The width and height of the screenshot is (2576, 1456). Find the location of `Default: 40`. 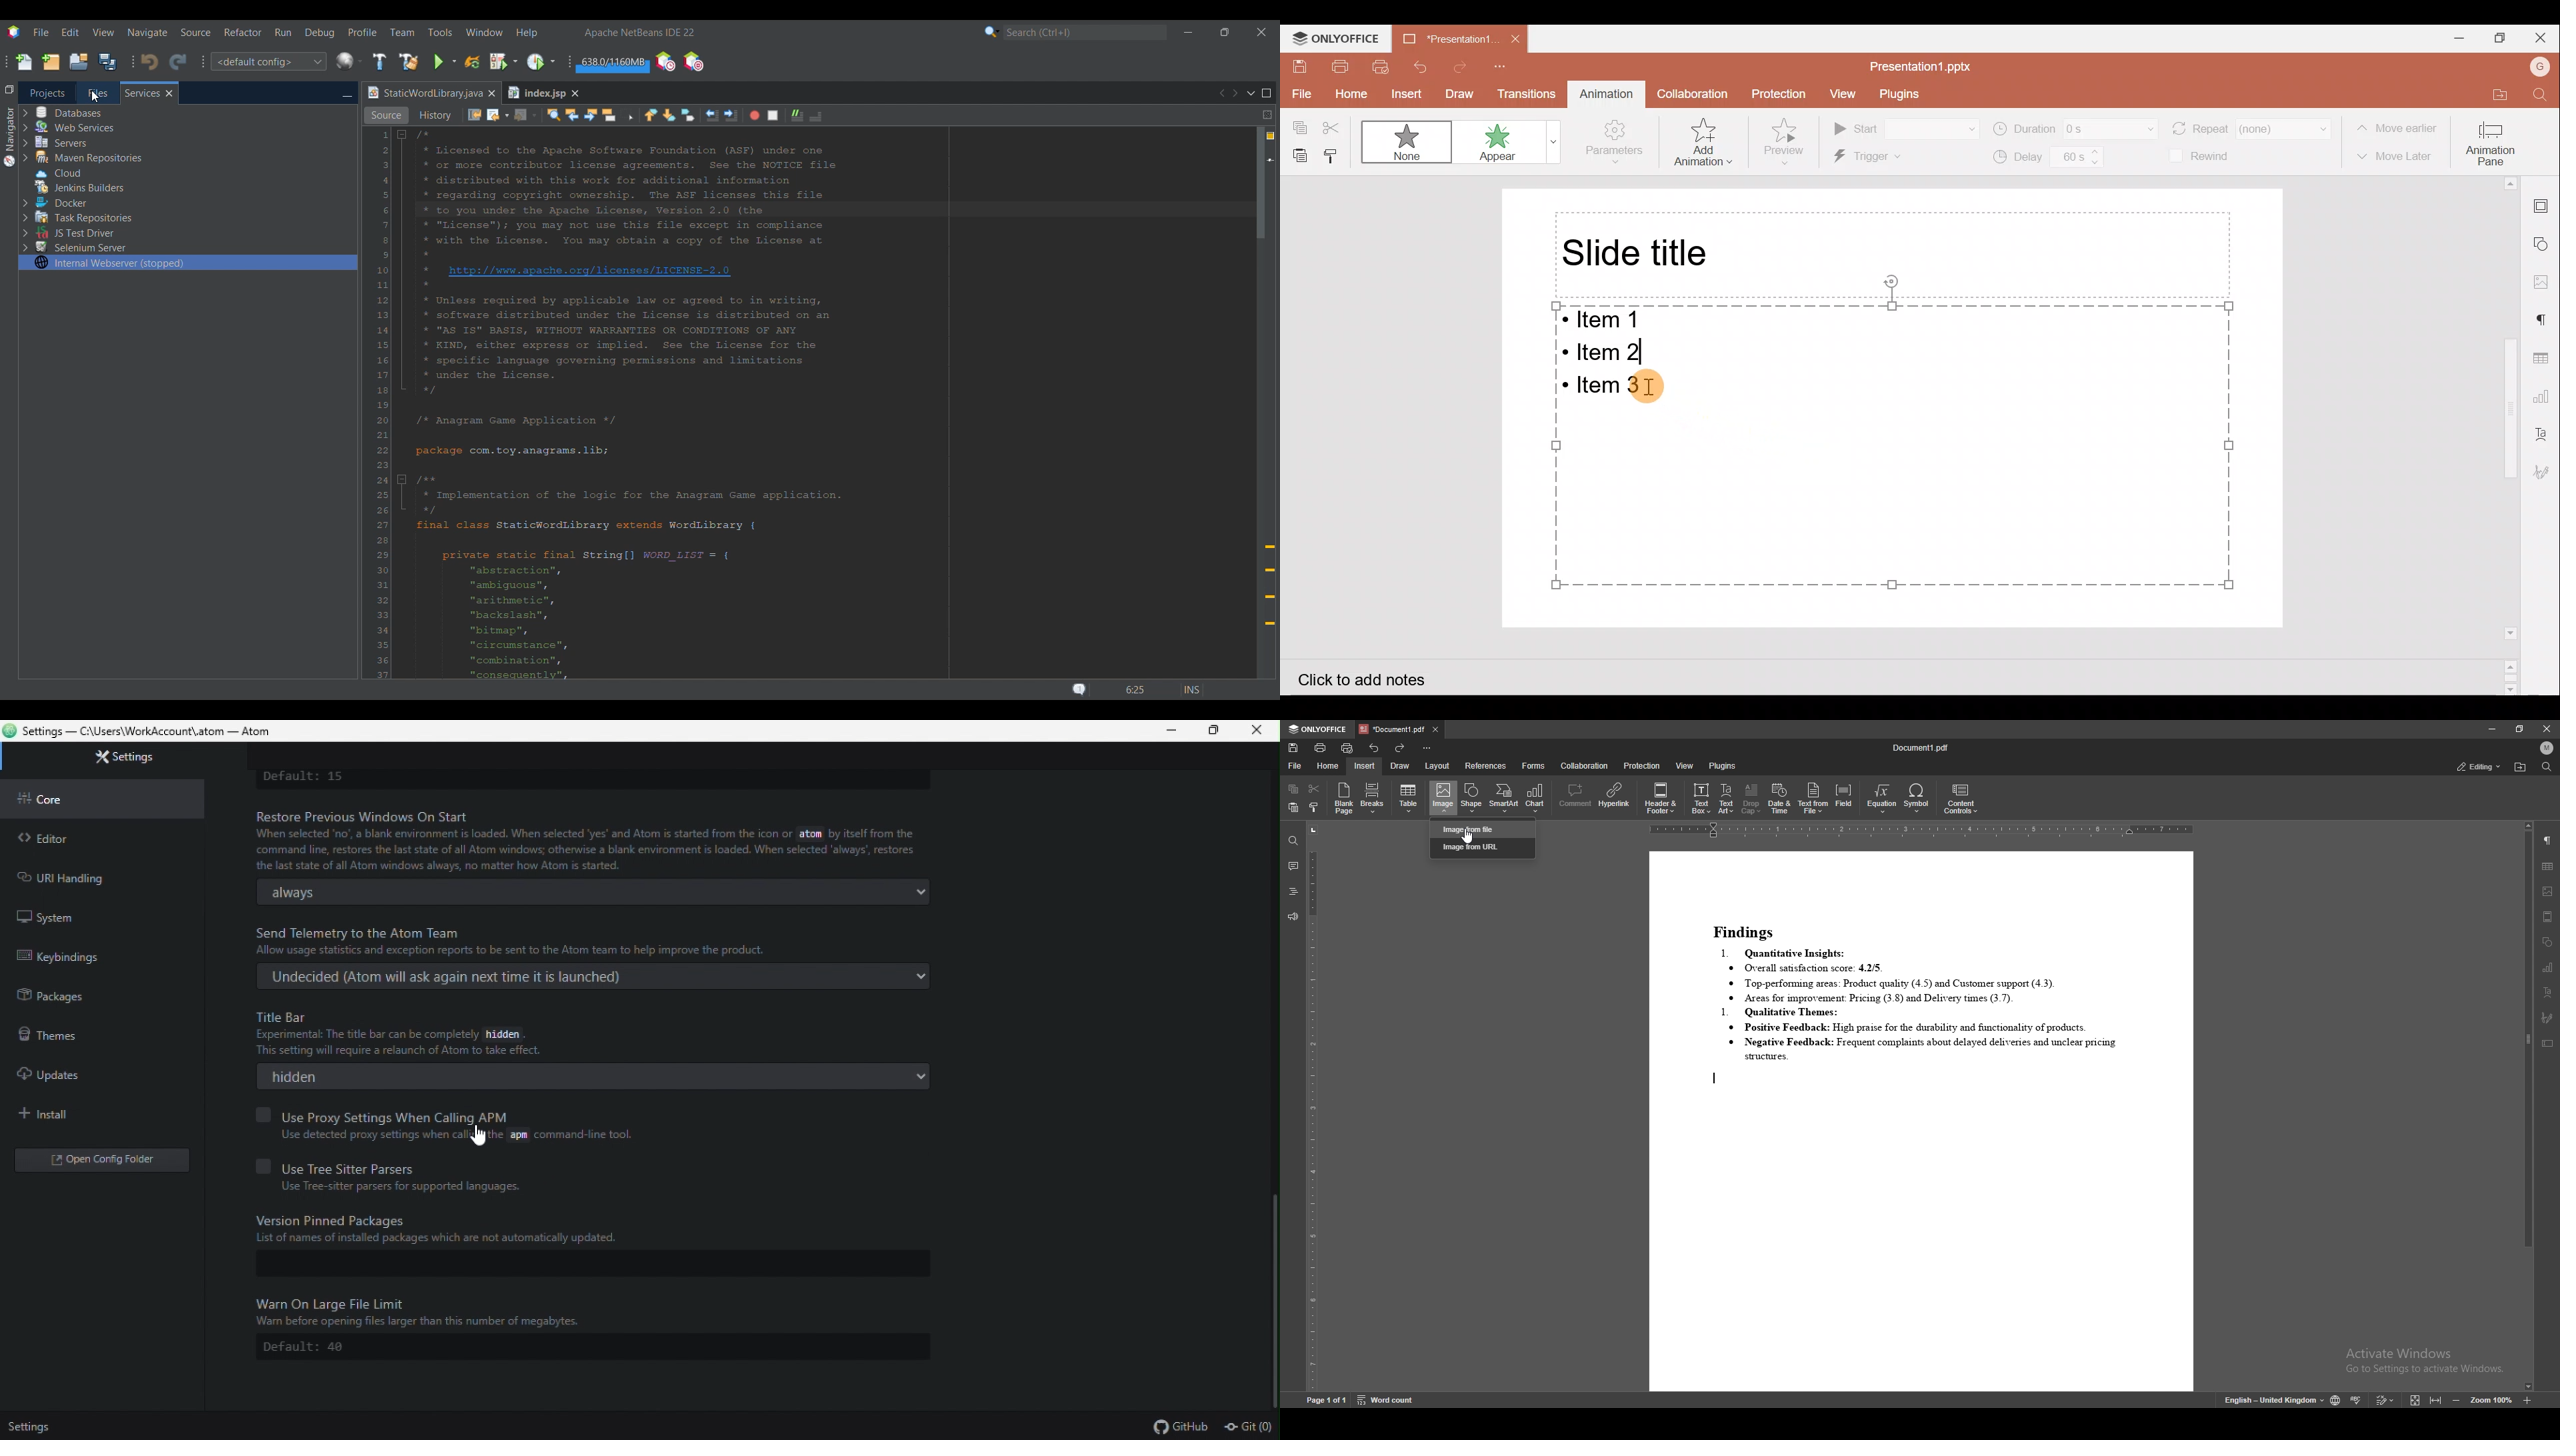

Default: 40 is located at coordinates (313, 1348).